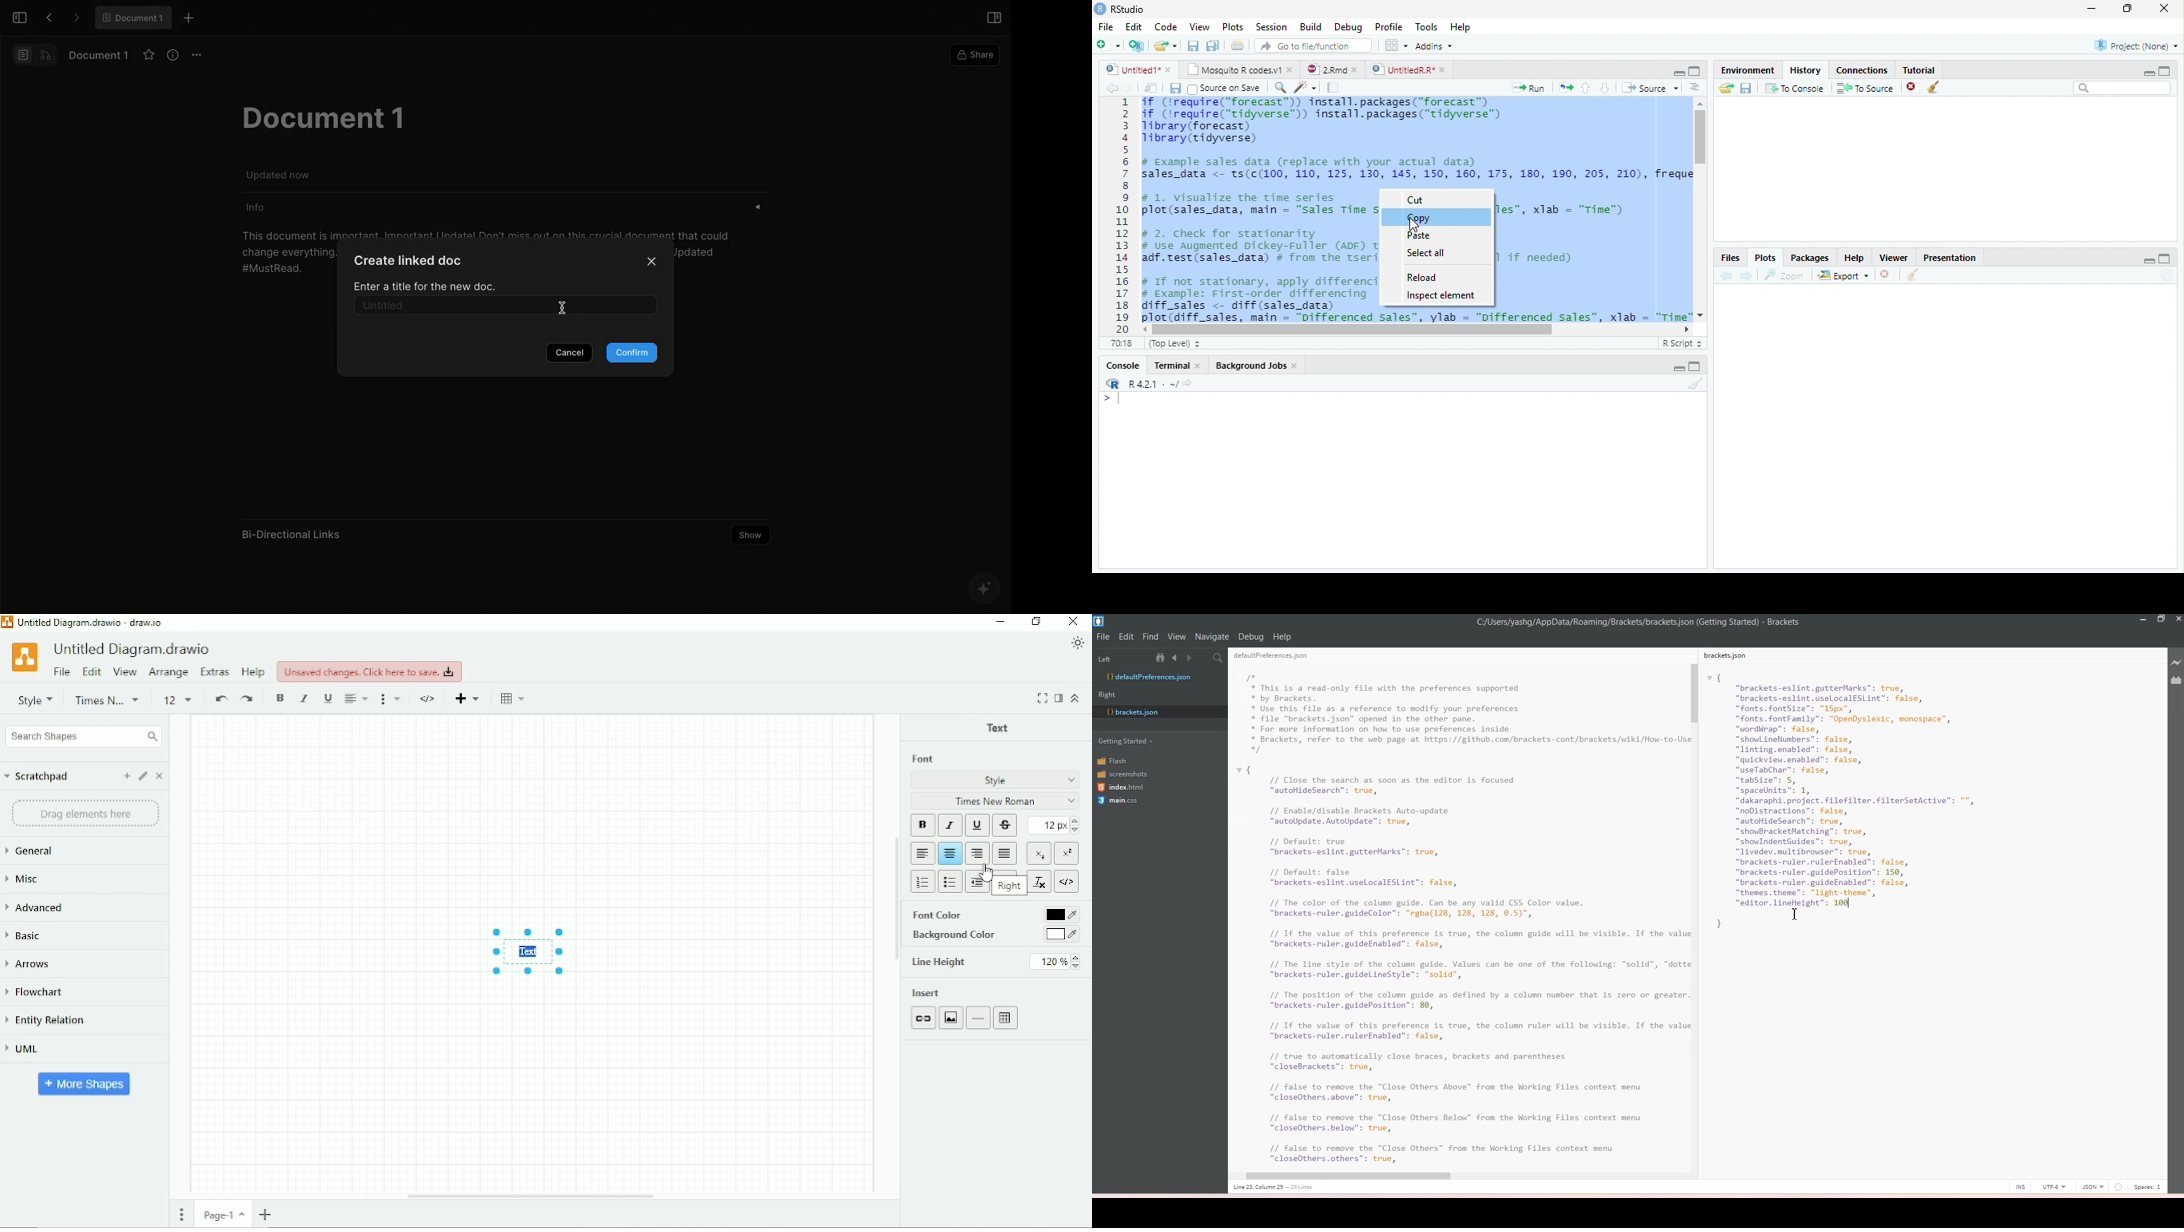  I want to click on Help, so click(1282, 637).